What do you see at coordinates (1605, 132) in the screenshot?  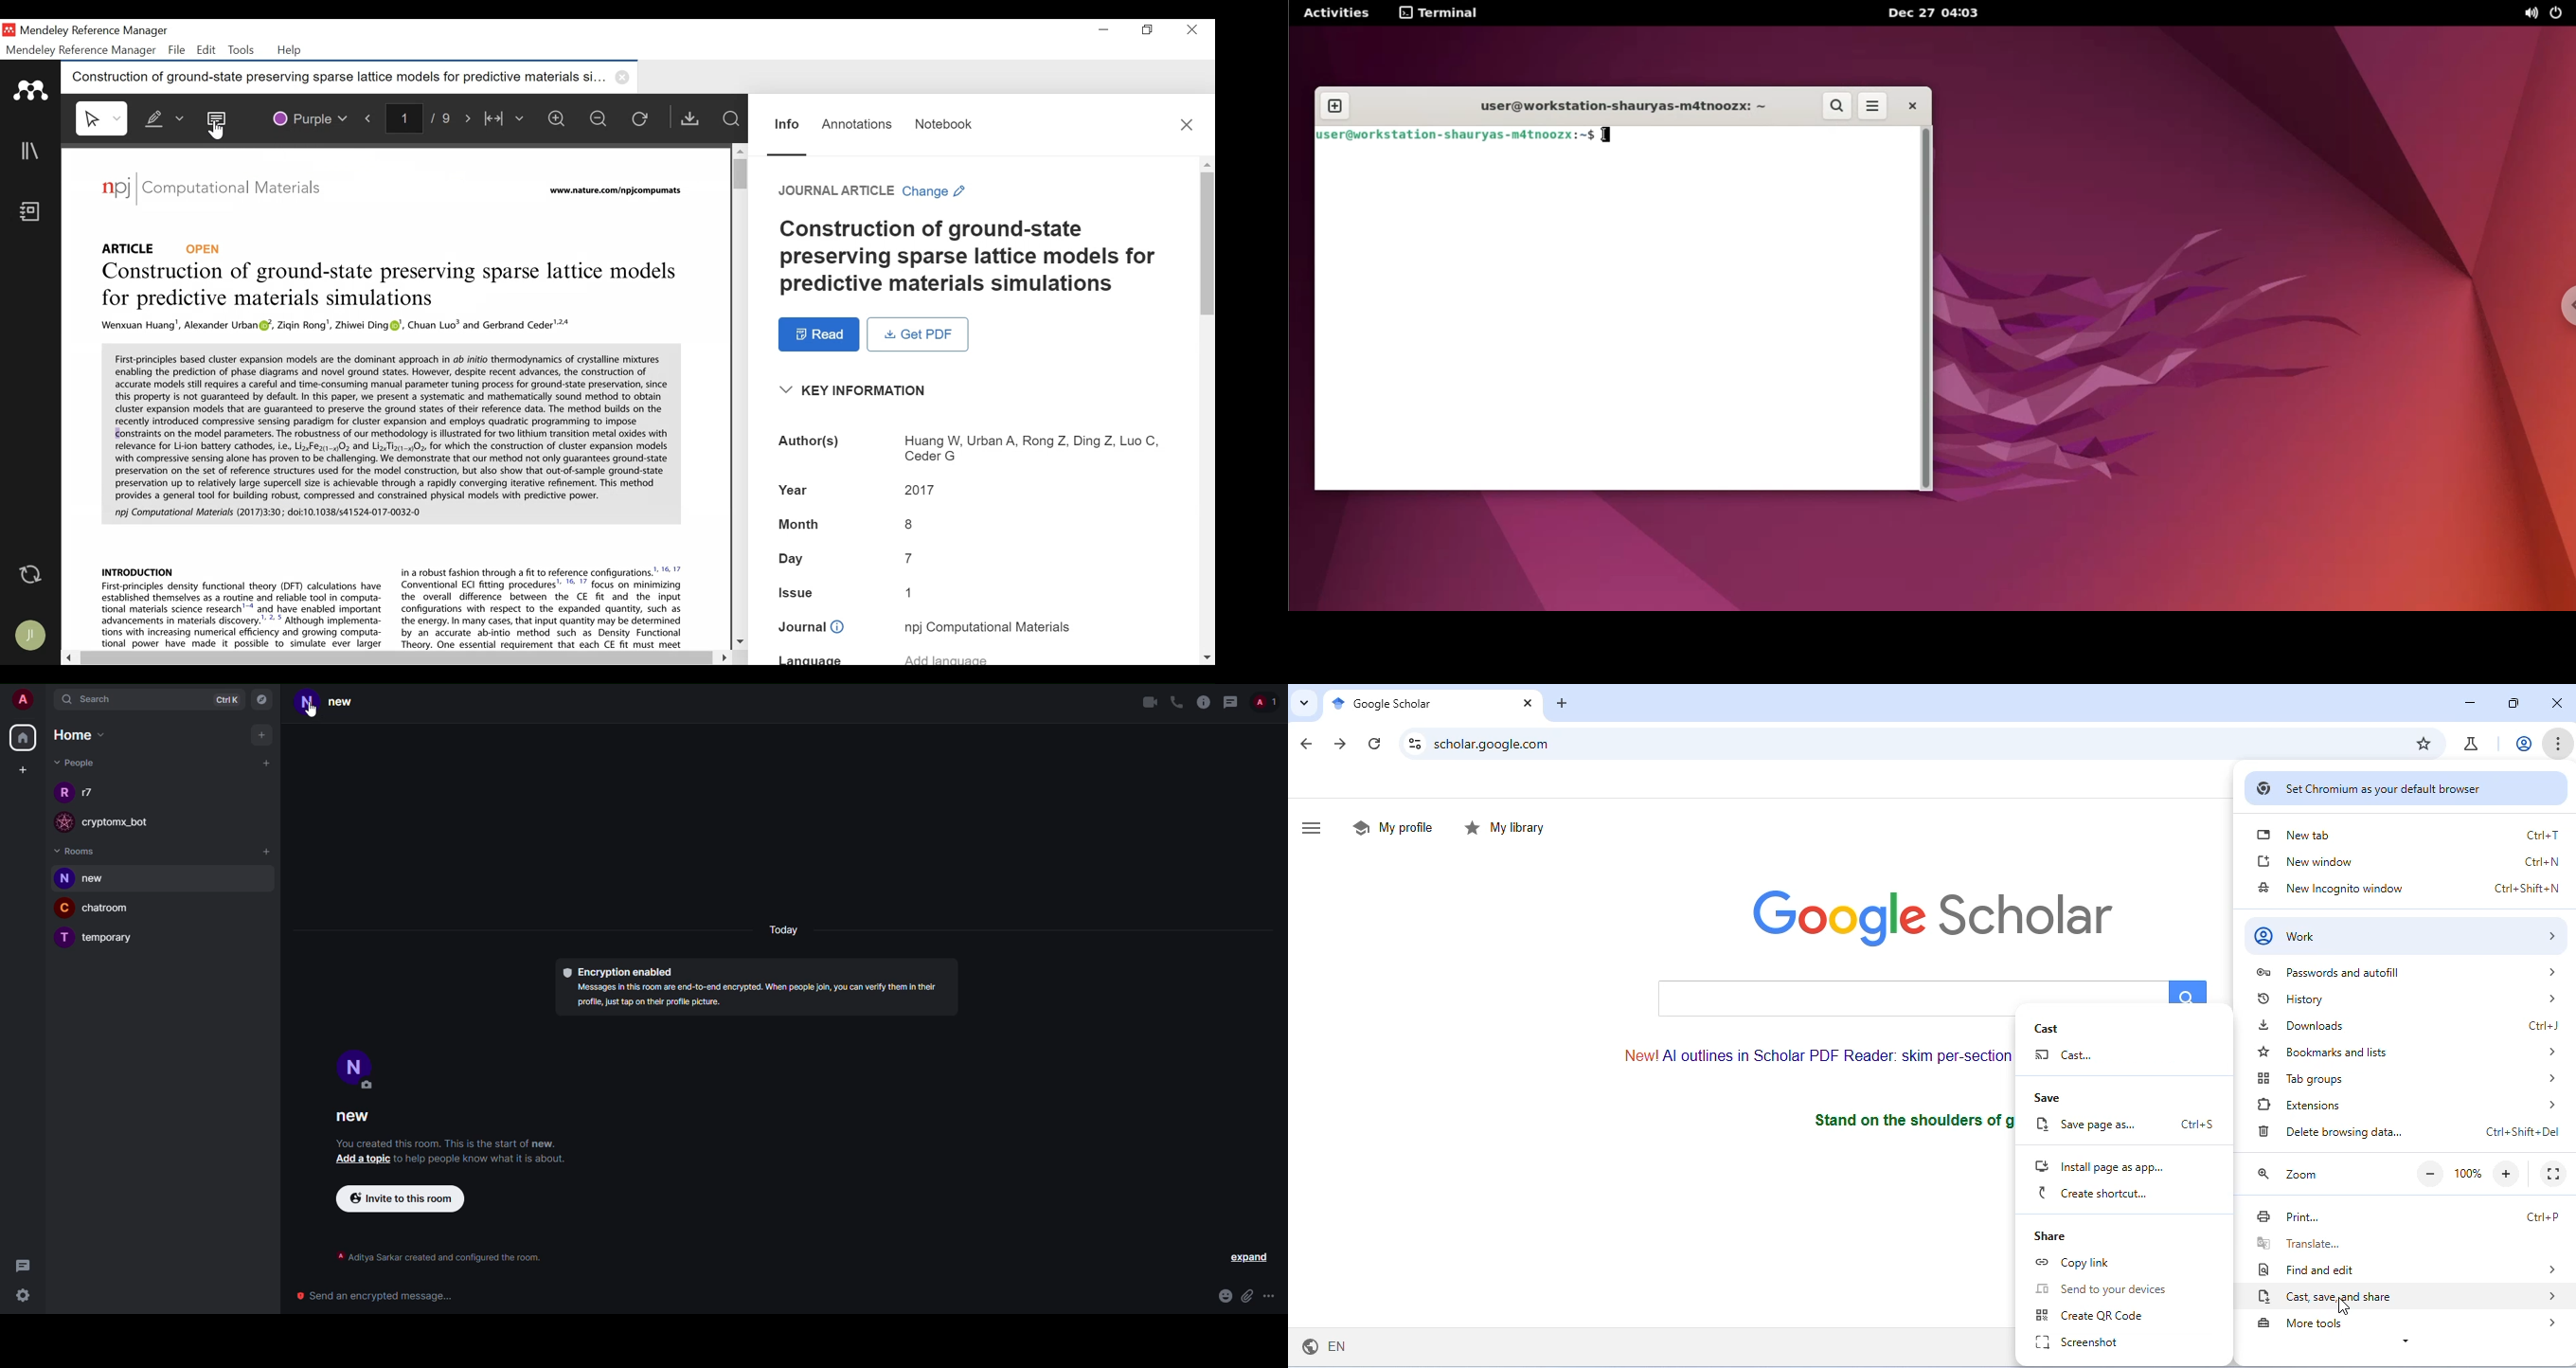 I see `text cursor` at bounding box center [1605, 132].